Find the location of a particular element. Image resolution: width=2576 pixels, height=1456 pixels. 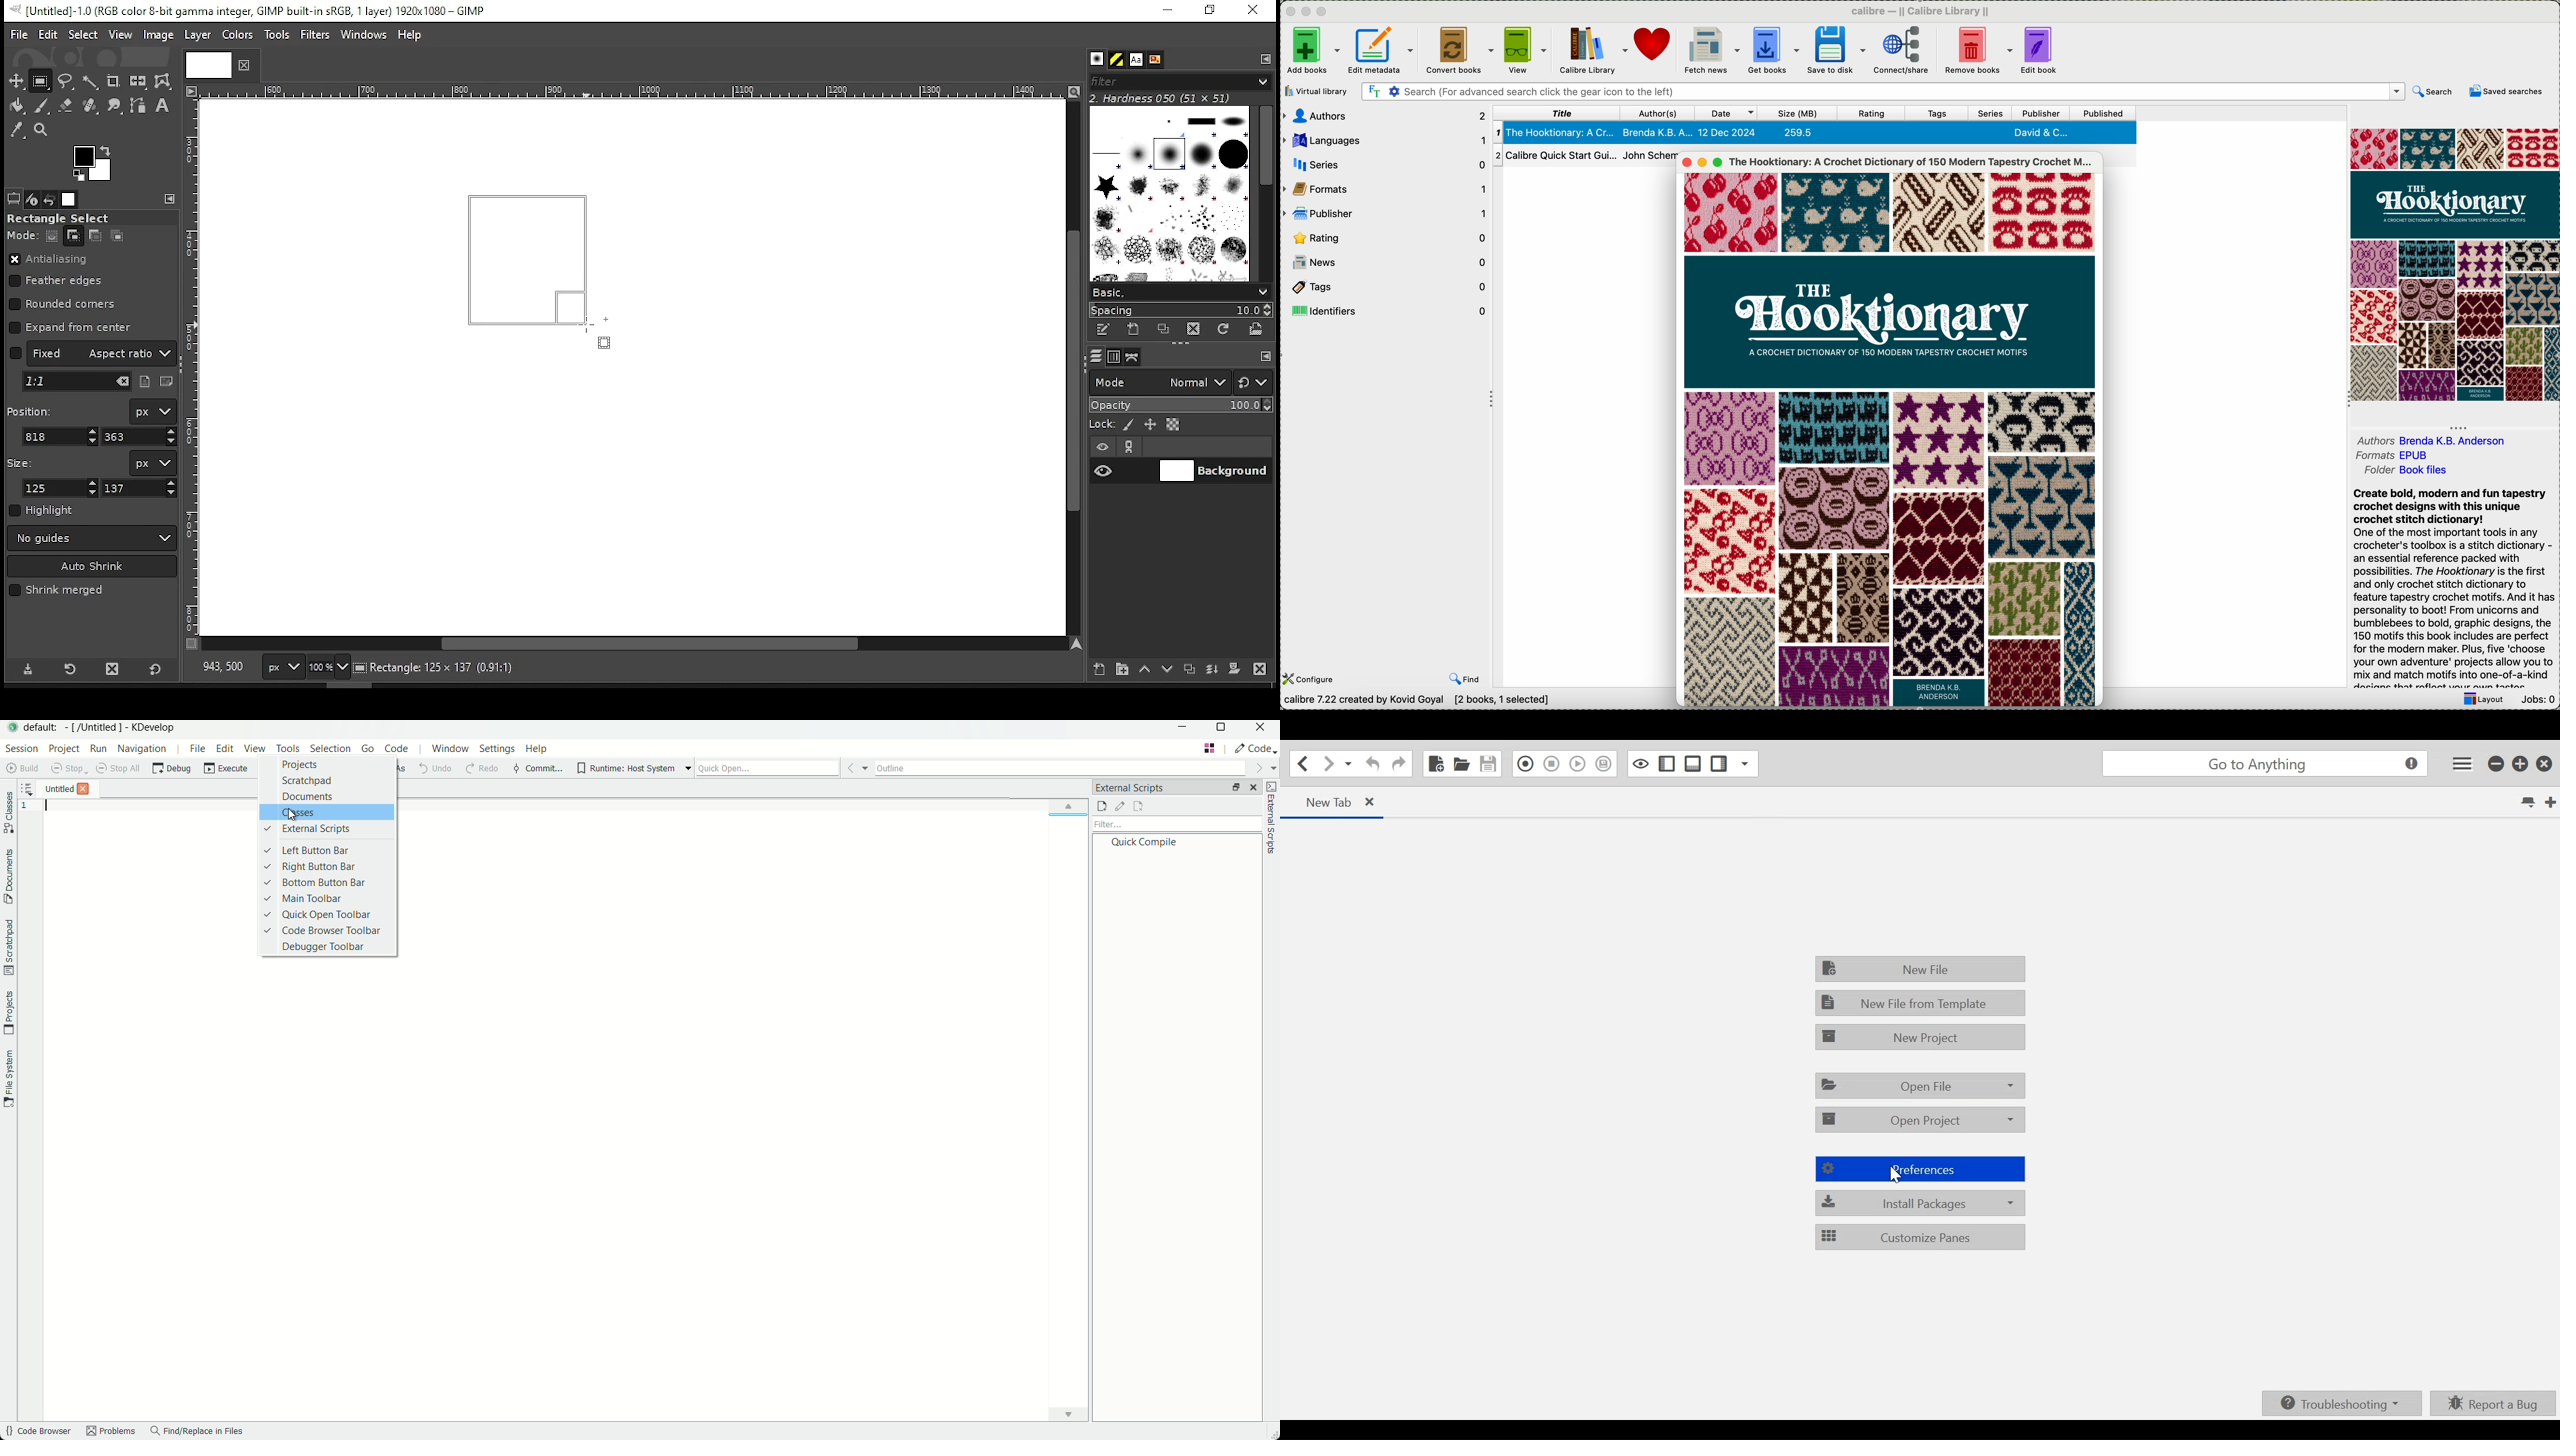

layout is located at coordinates (2480, 701).